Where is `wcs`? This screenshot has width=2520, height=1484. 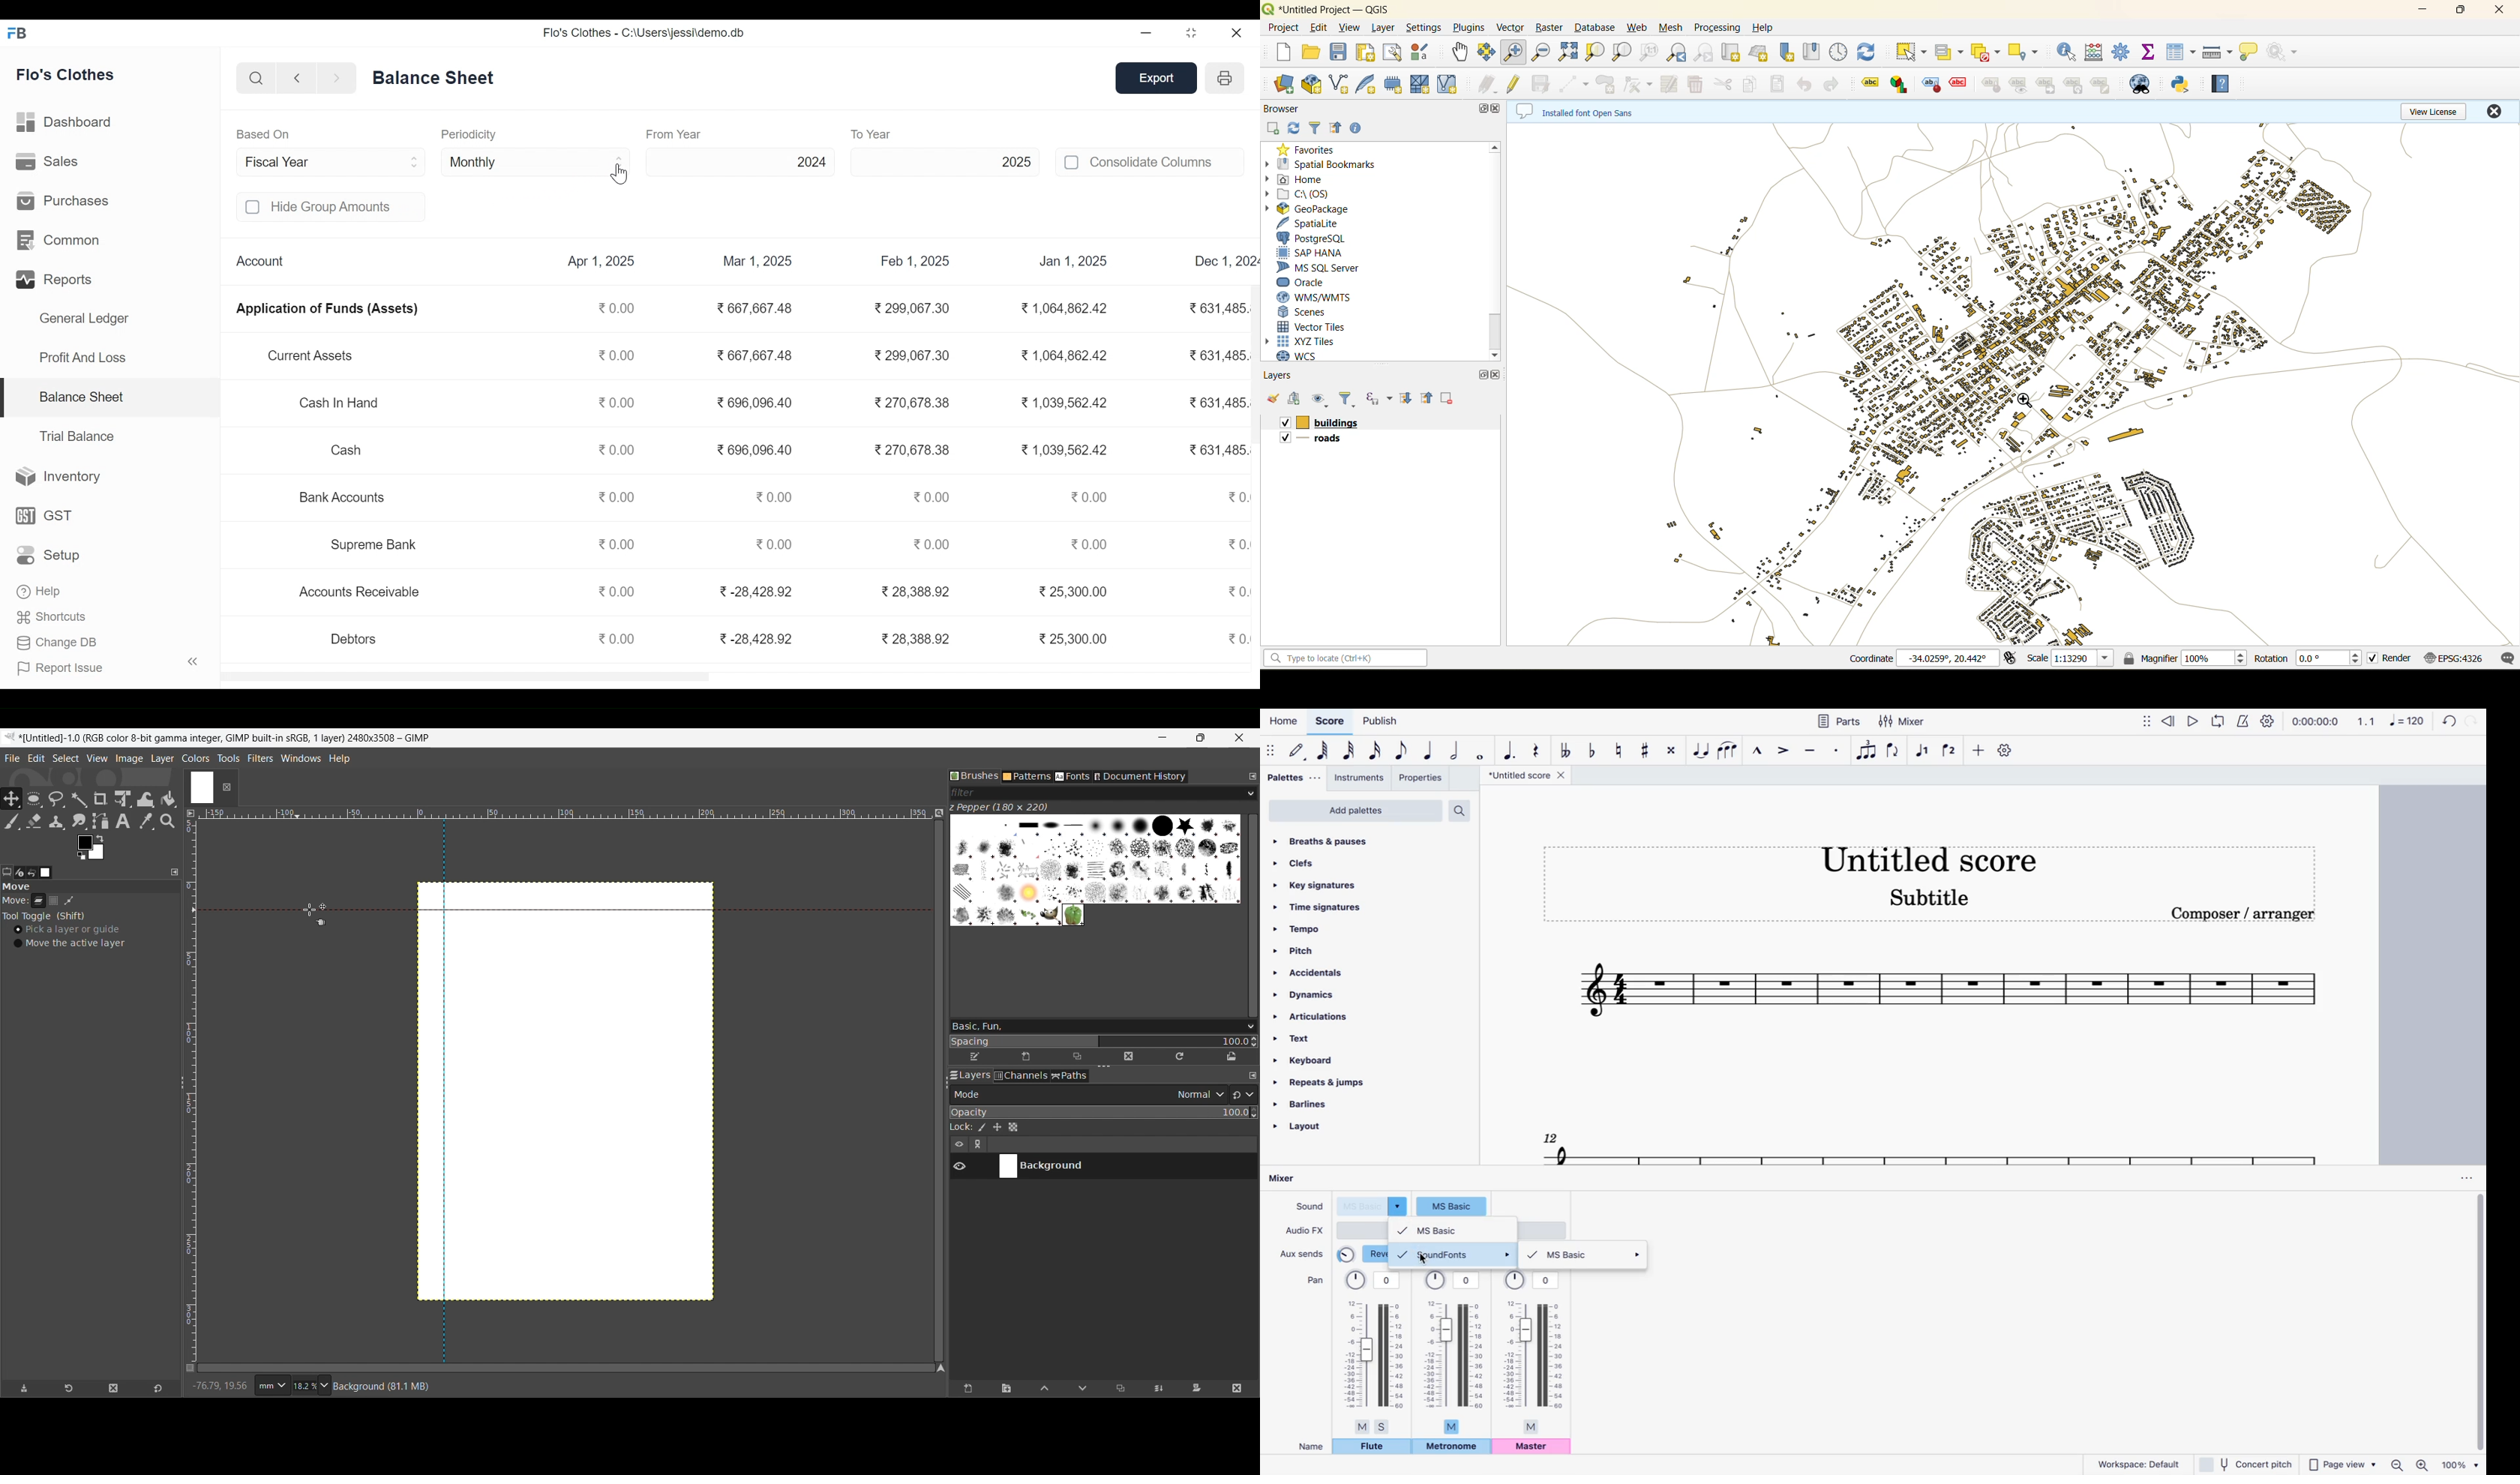
wcs is located at coordinates (1299, 356).